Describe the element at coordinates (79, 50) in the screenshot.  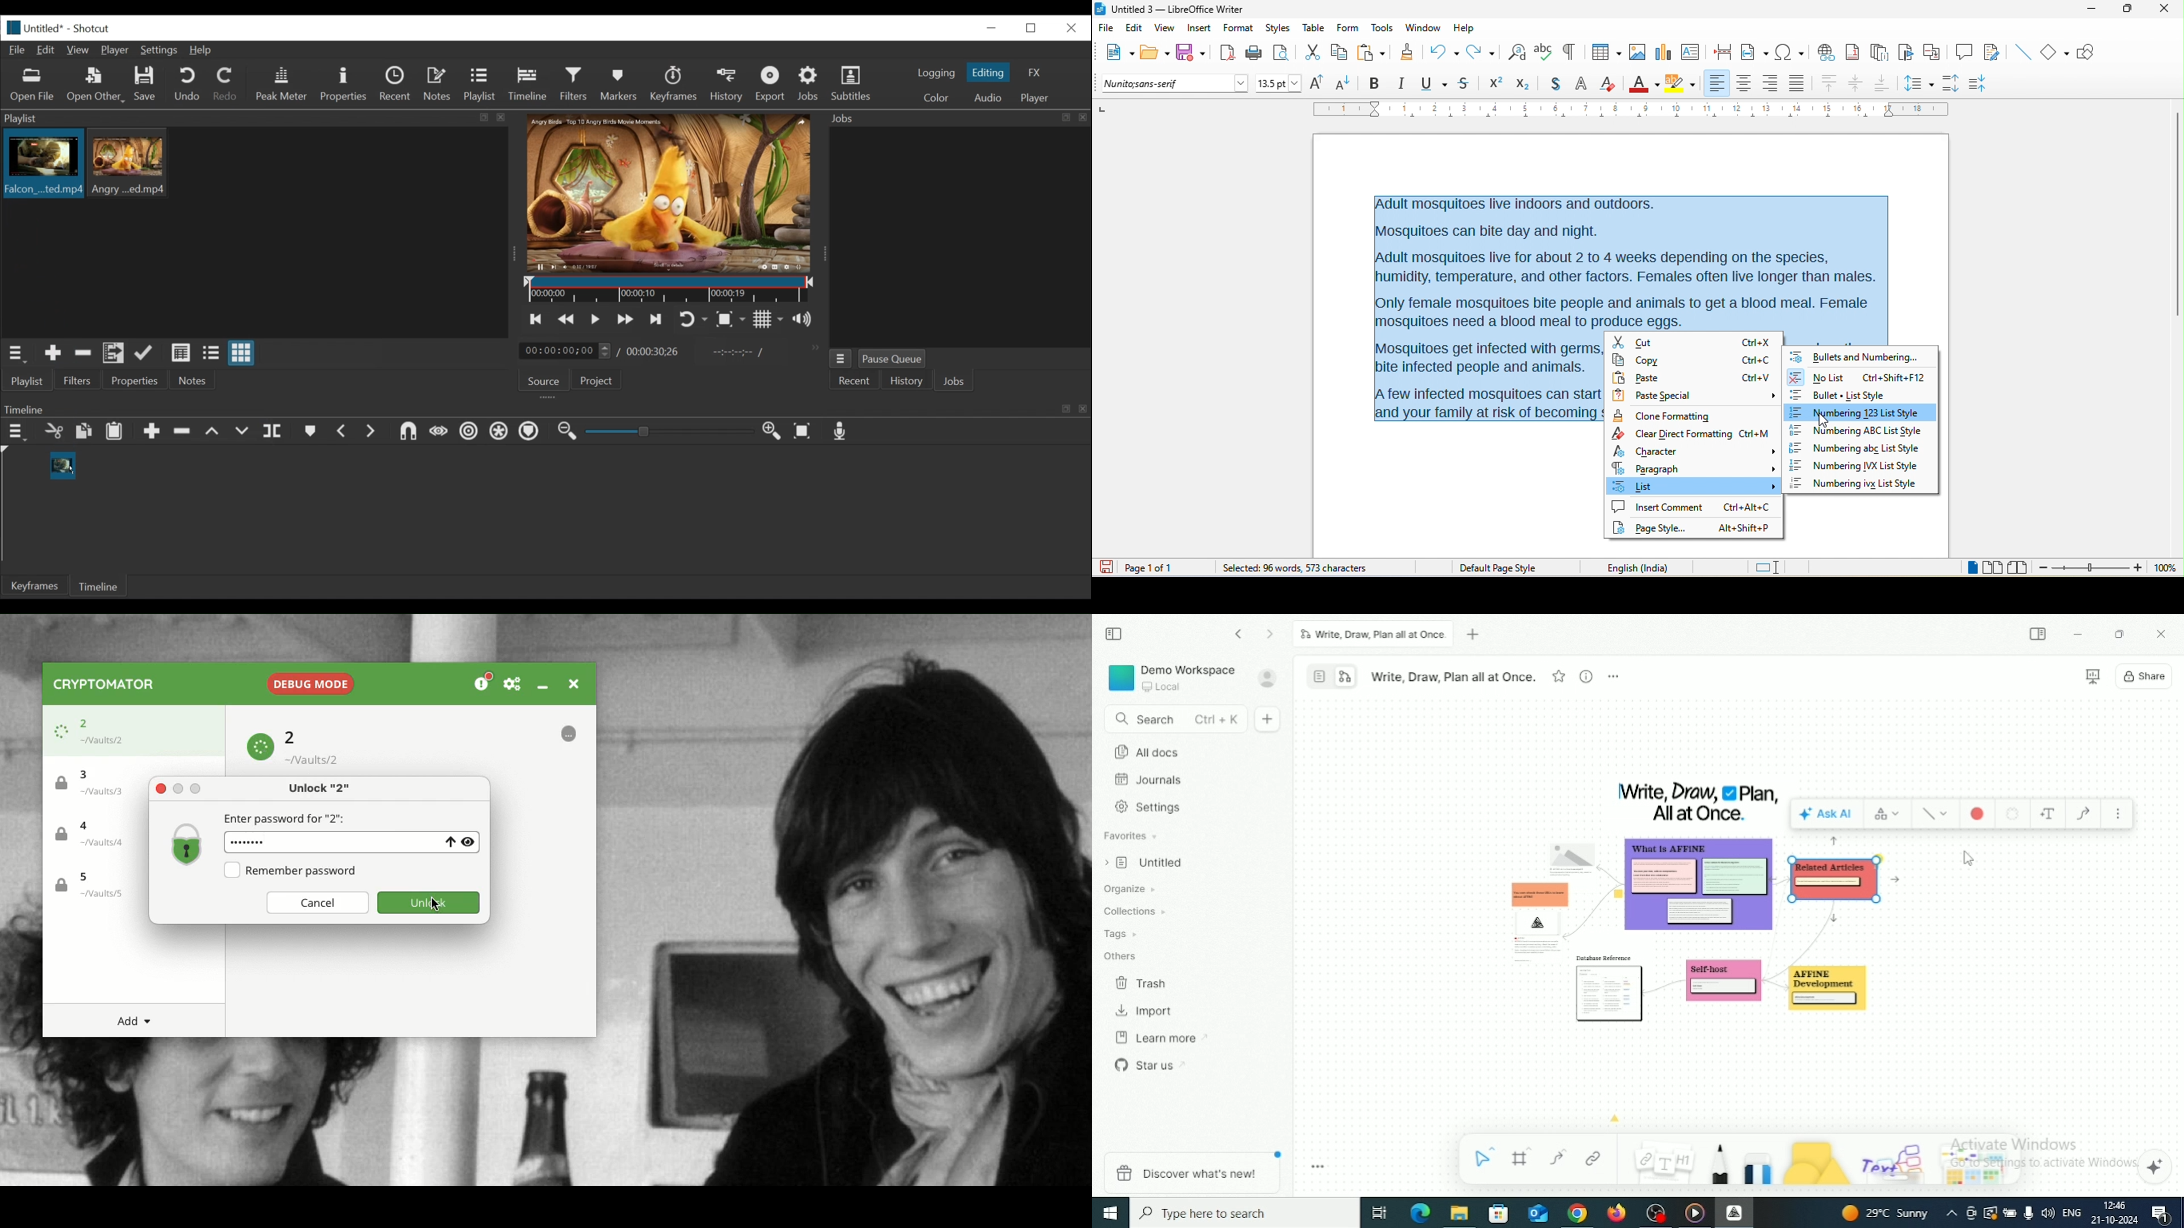
I see `View` at that location.